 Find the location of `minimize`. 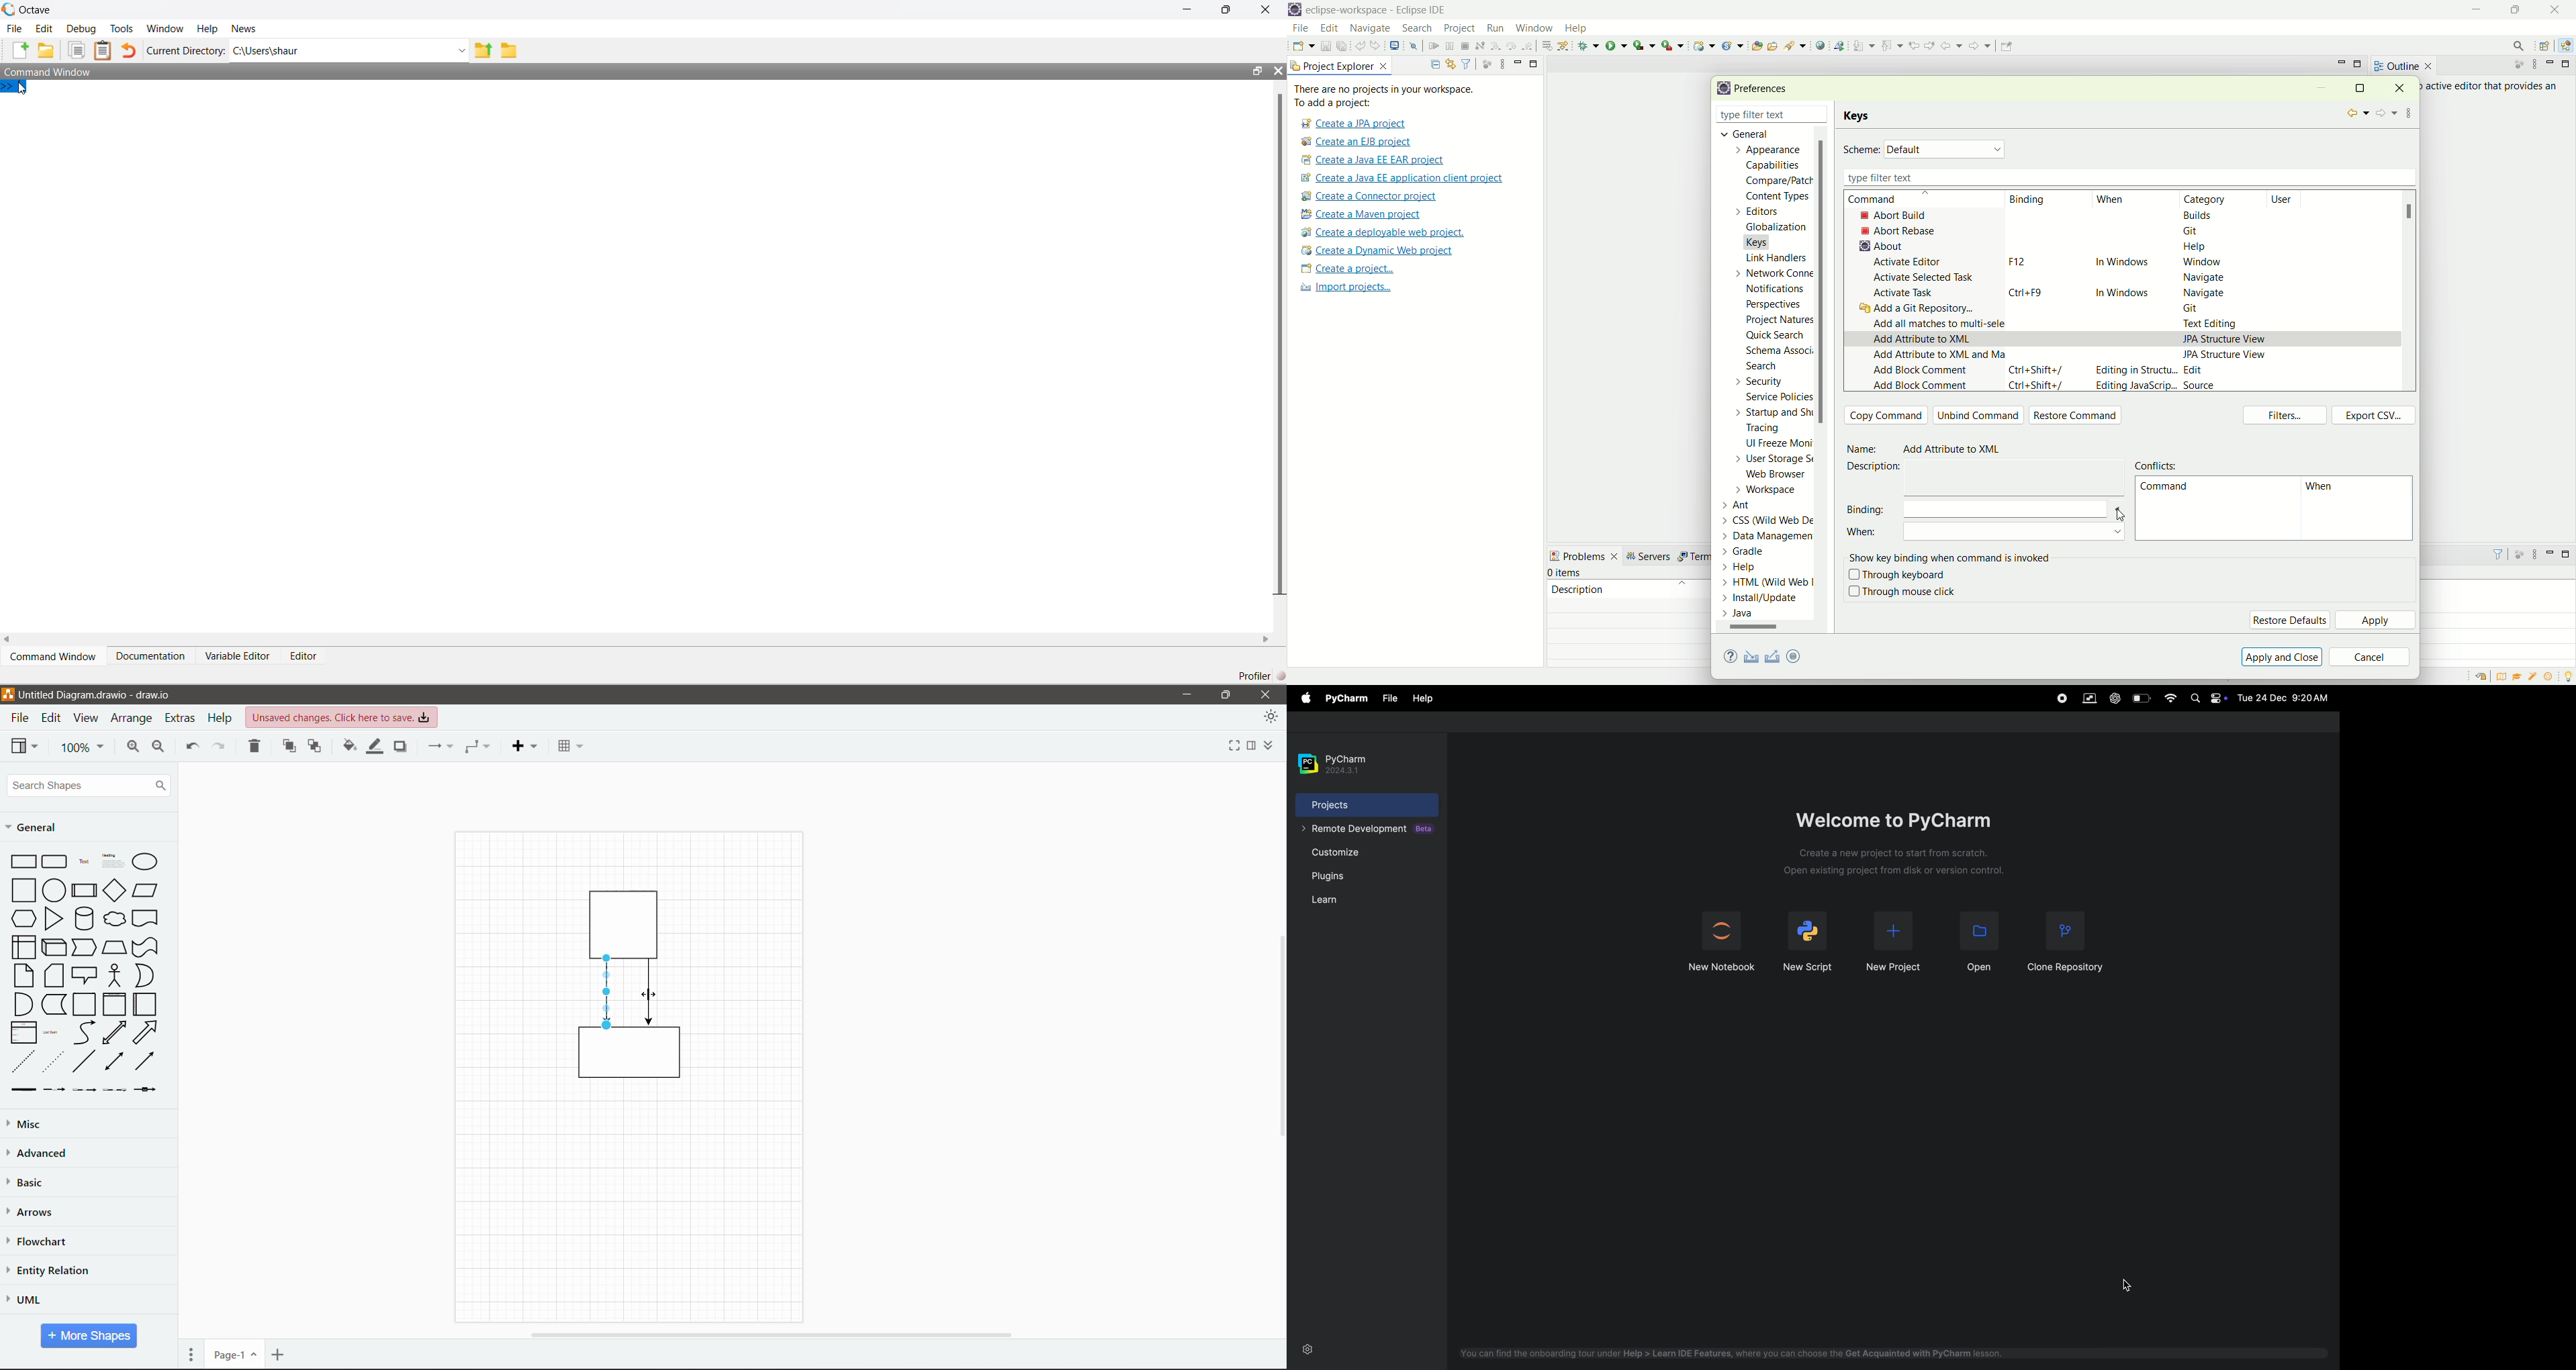

minimize is located at coordinates (2552, 64).